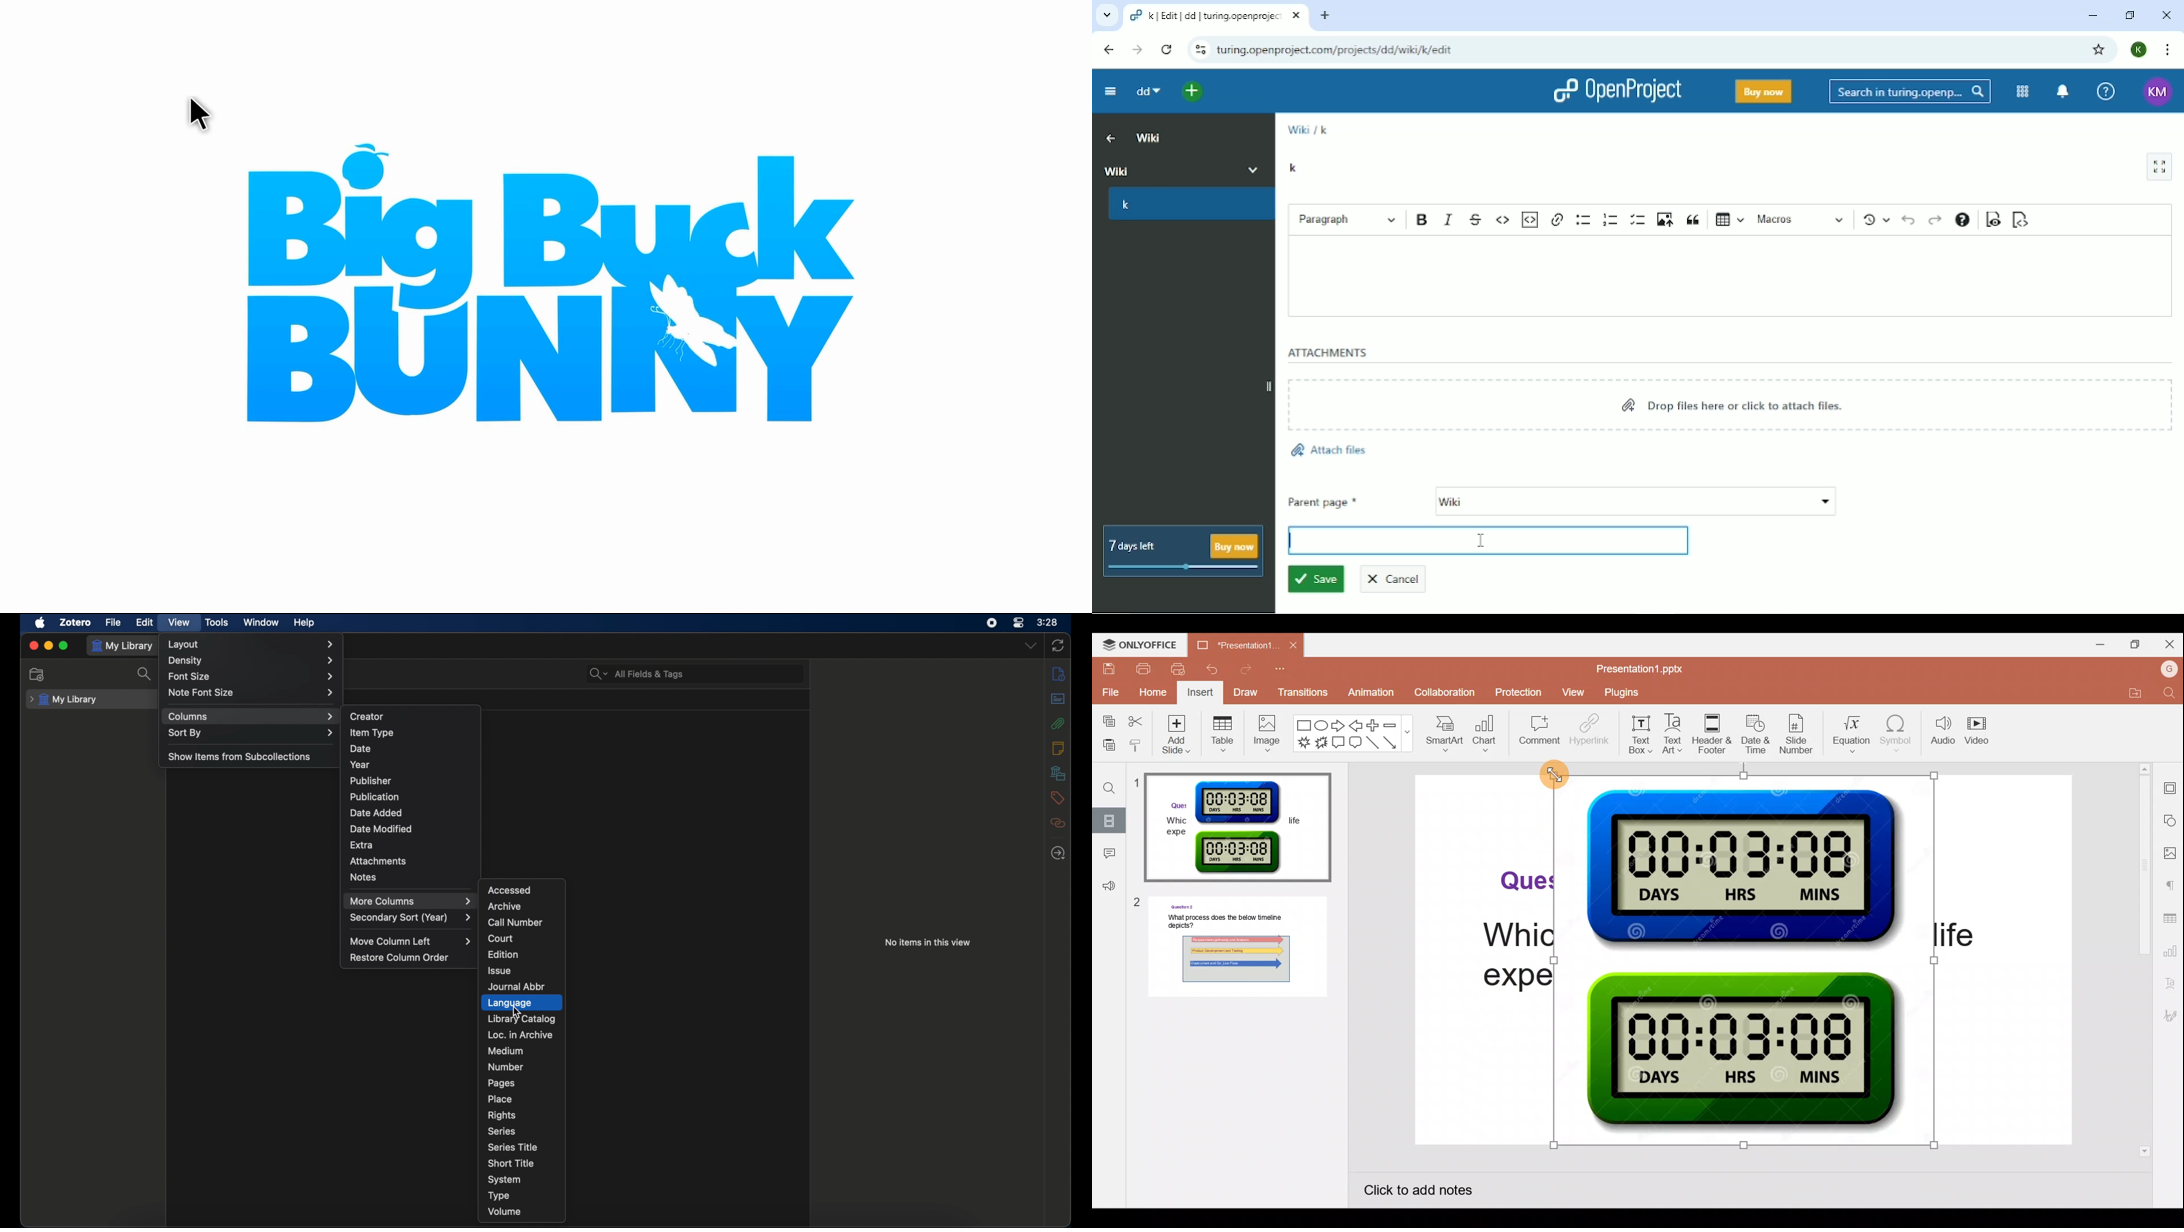 The height and width of the screenshot is (1232, 2184). I want to click on Up, so click(1108, 137).